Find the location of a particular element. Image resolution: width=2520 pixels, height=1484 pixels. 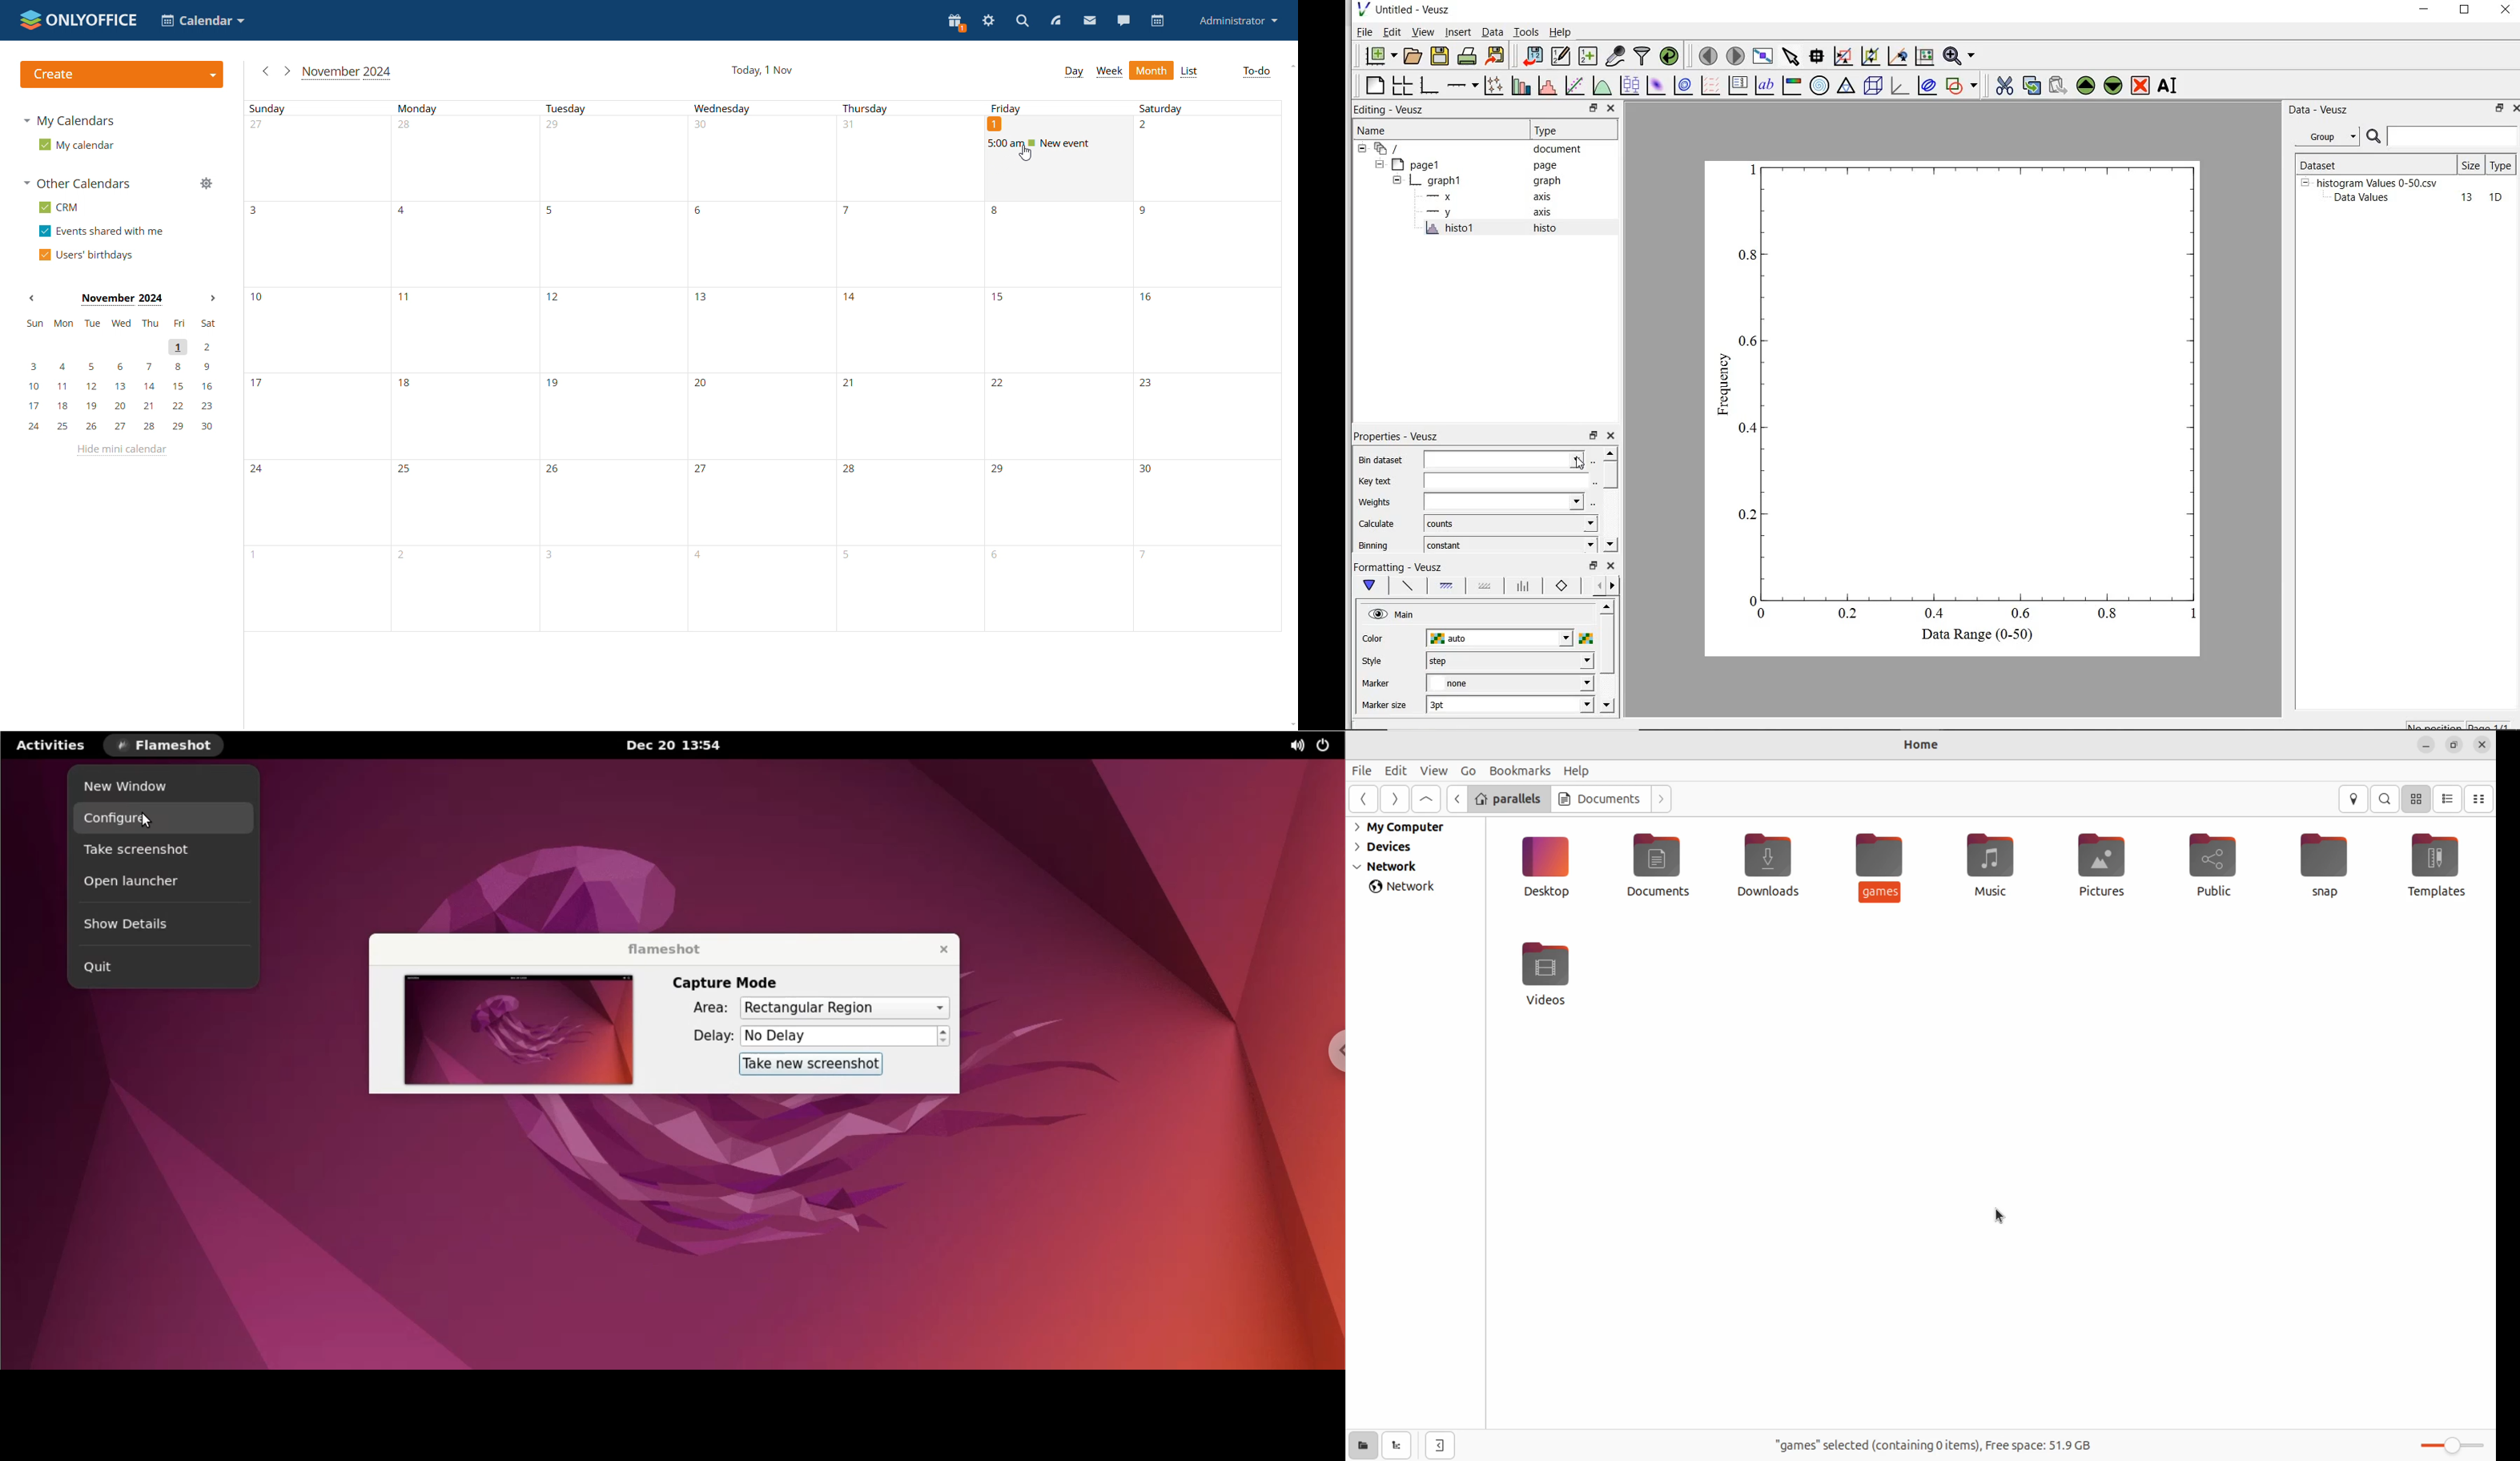

resize is located at coordinates (2455, 746).